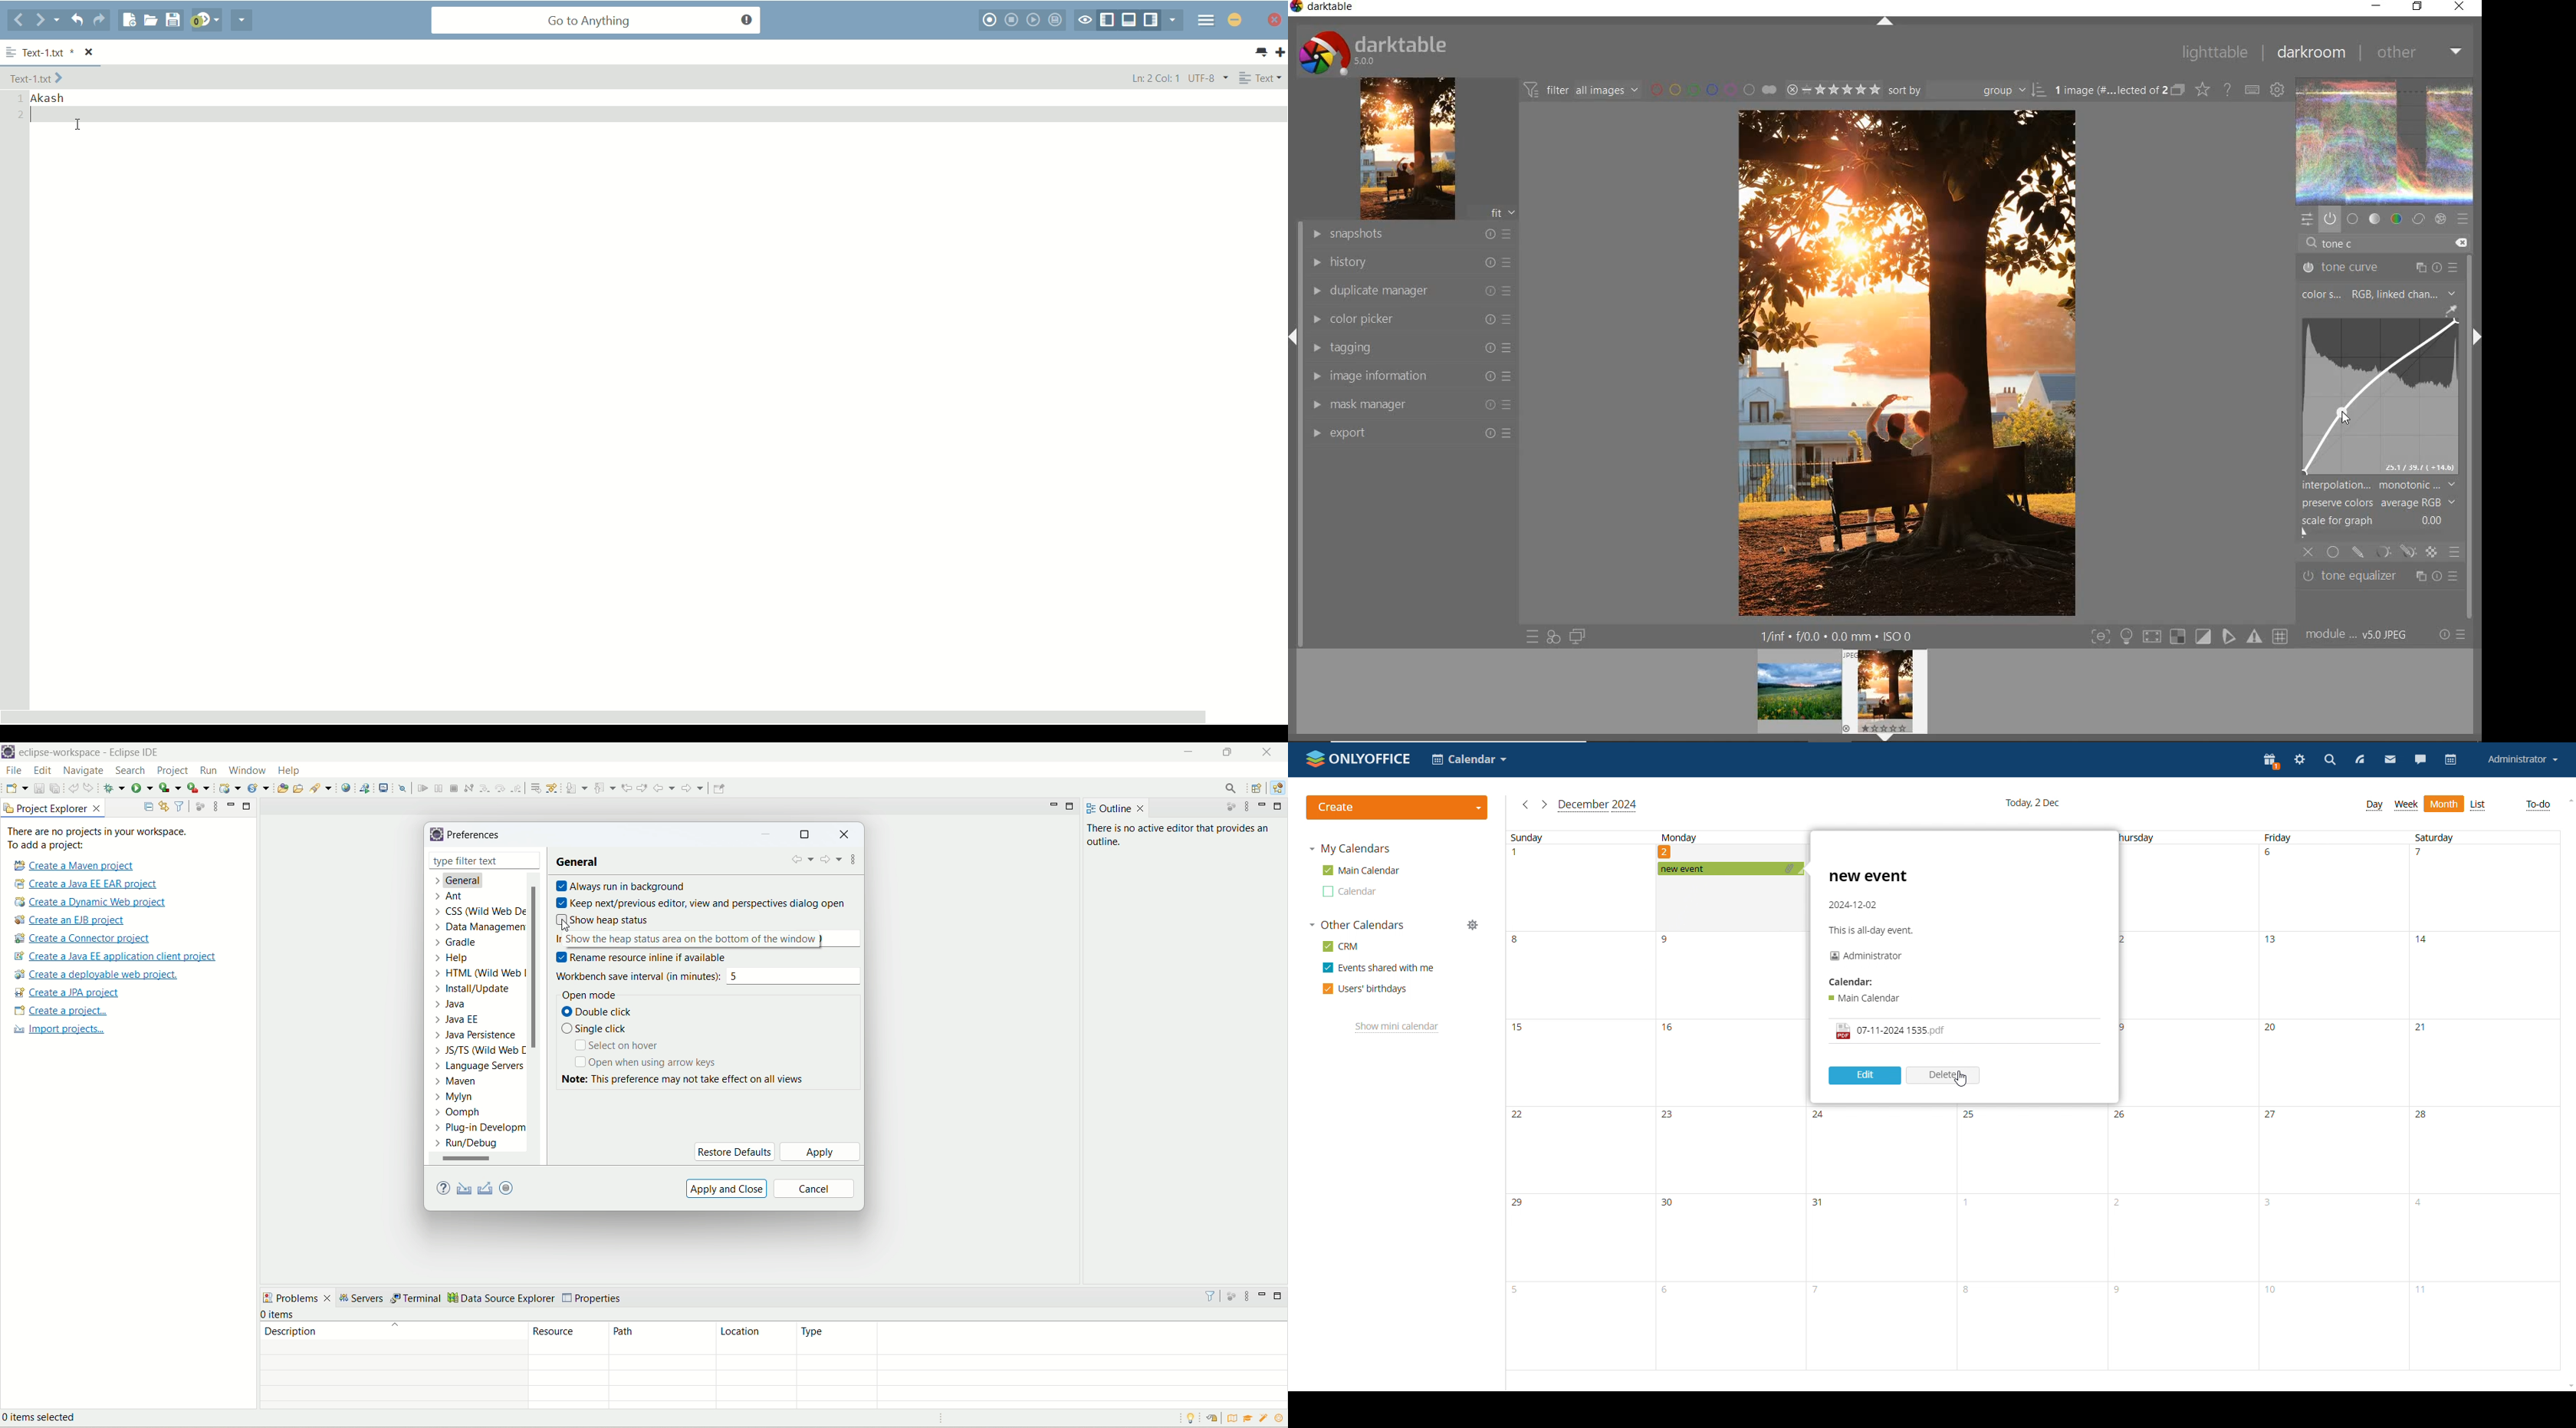 The image size is (2576, 1428). I want to click on Gm 07-11-2024 1535.pdf, so click(1890, 1031).